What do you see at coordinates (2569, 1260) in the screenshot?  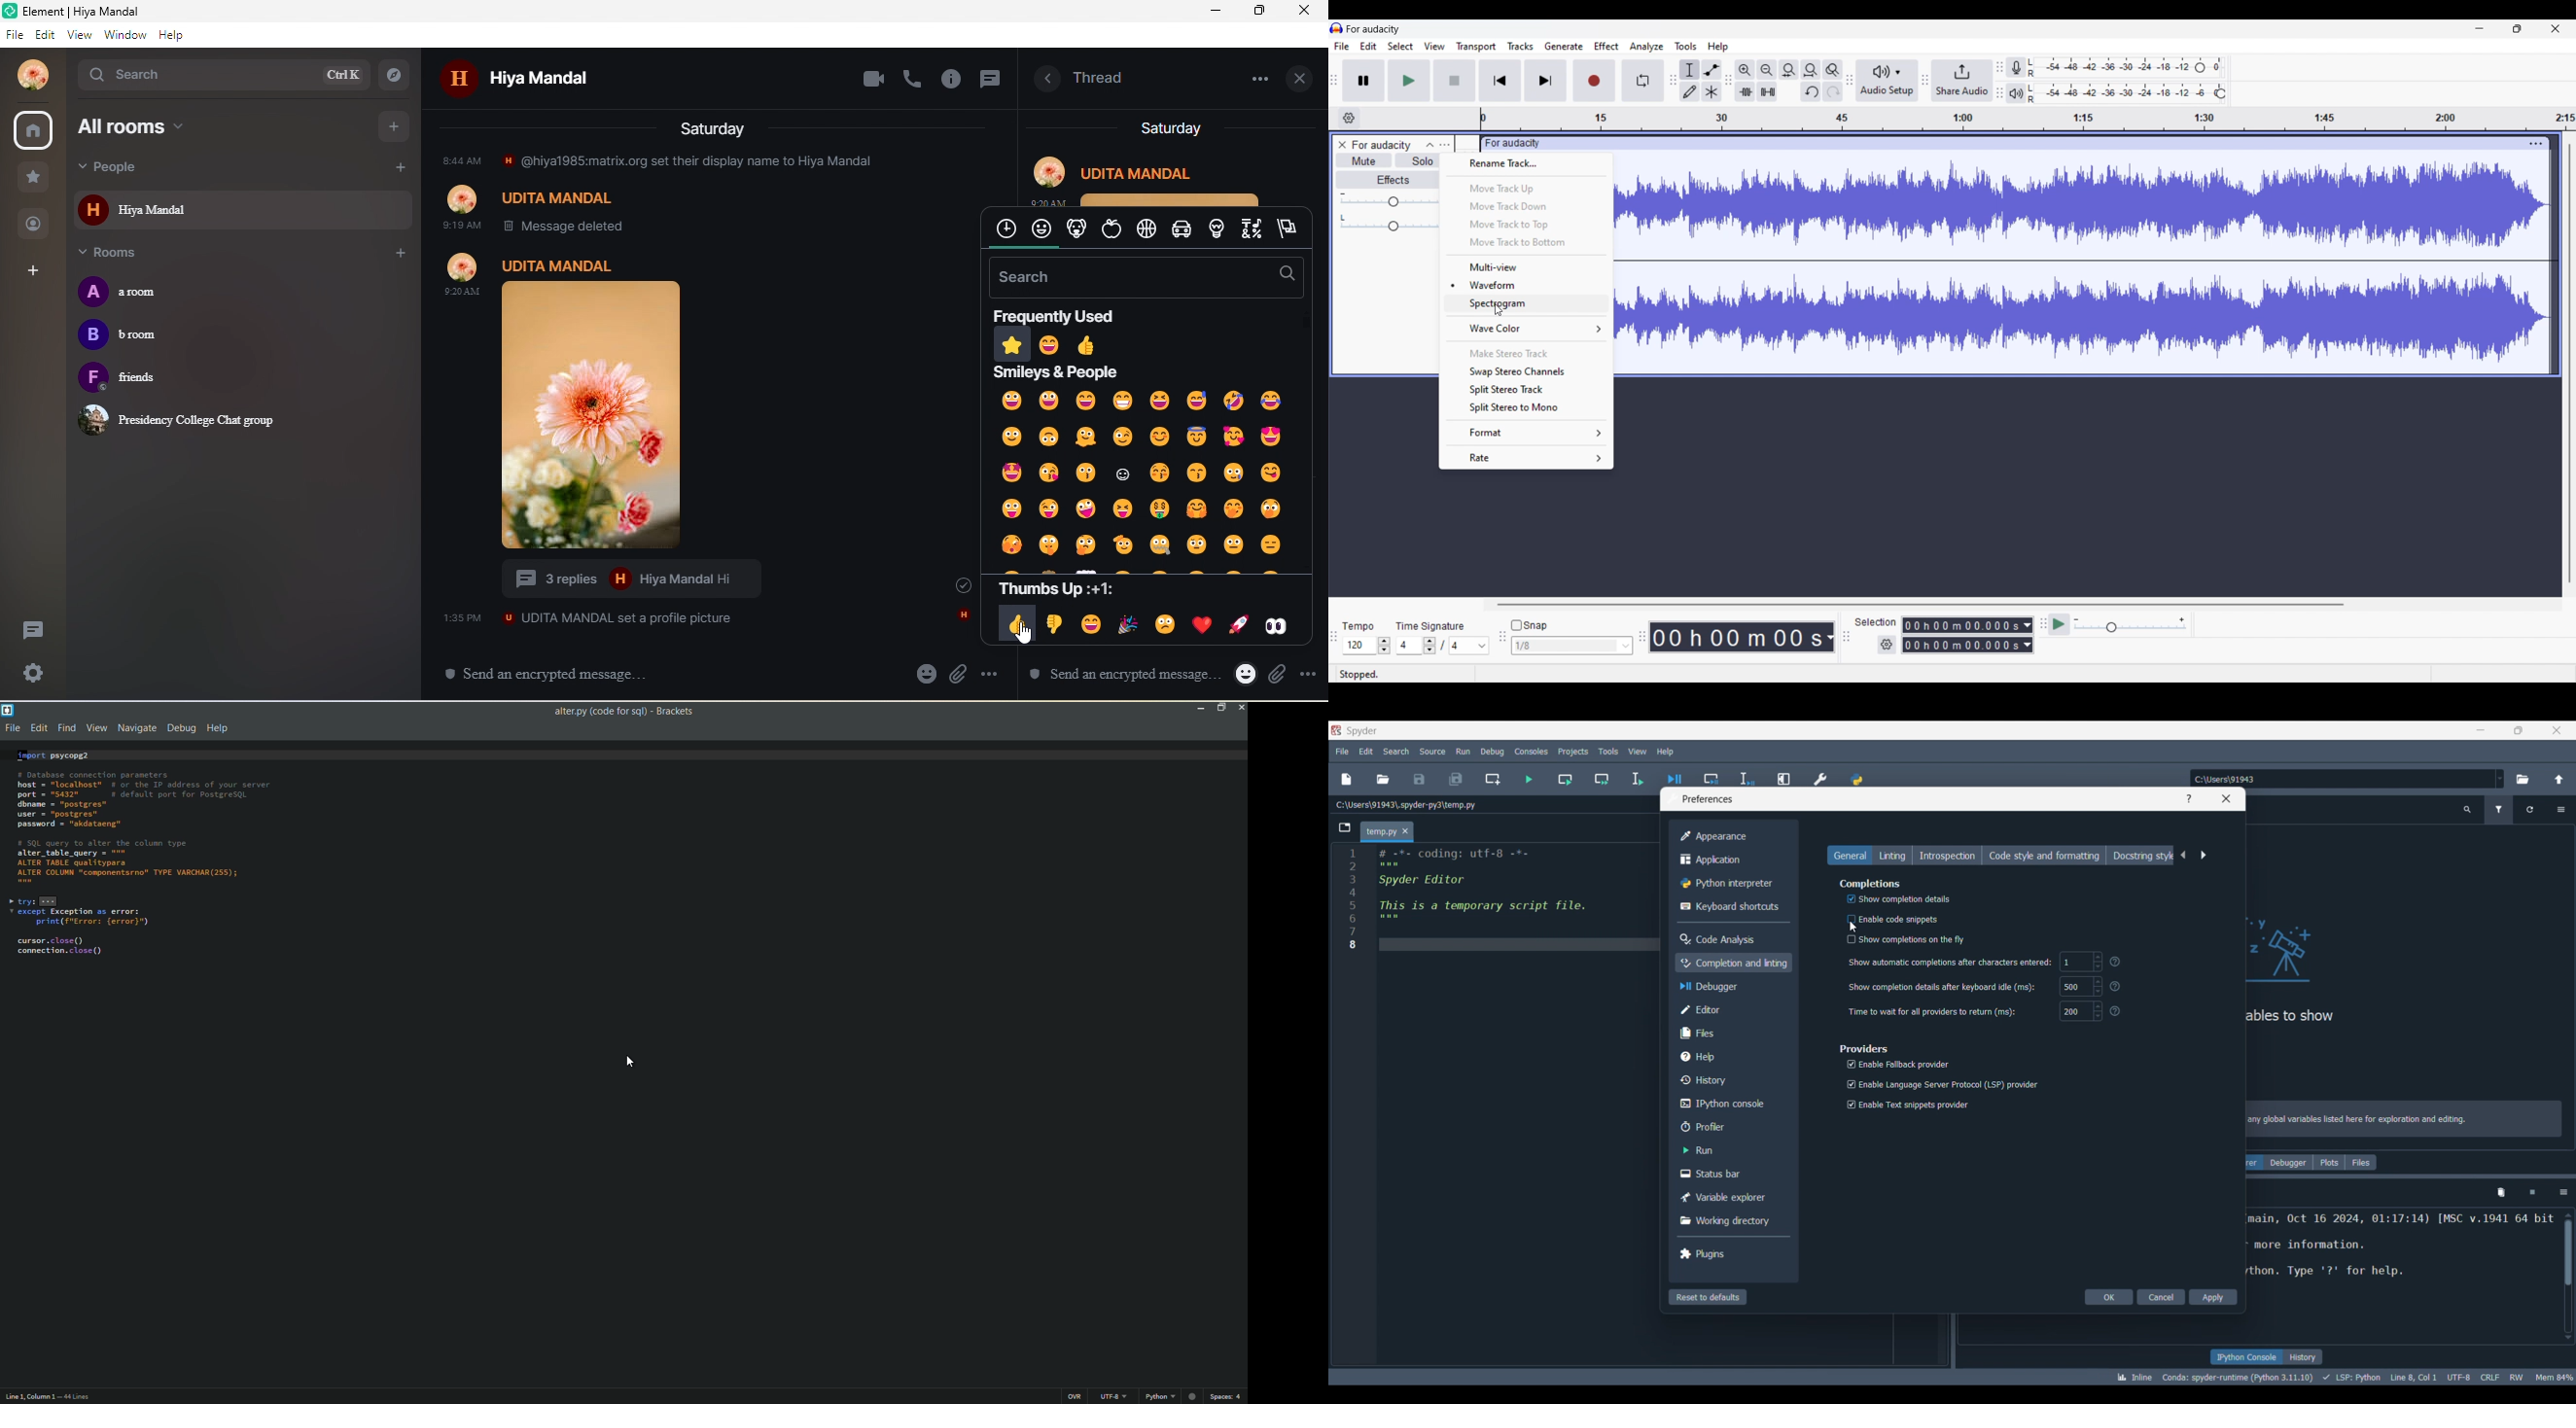 I see `Scrollbar` at bounding box center [2569, 1260].